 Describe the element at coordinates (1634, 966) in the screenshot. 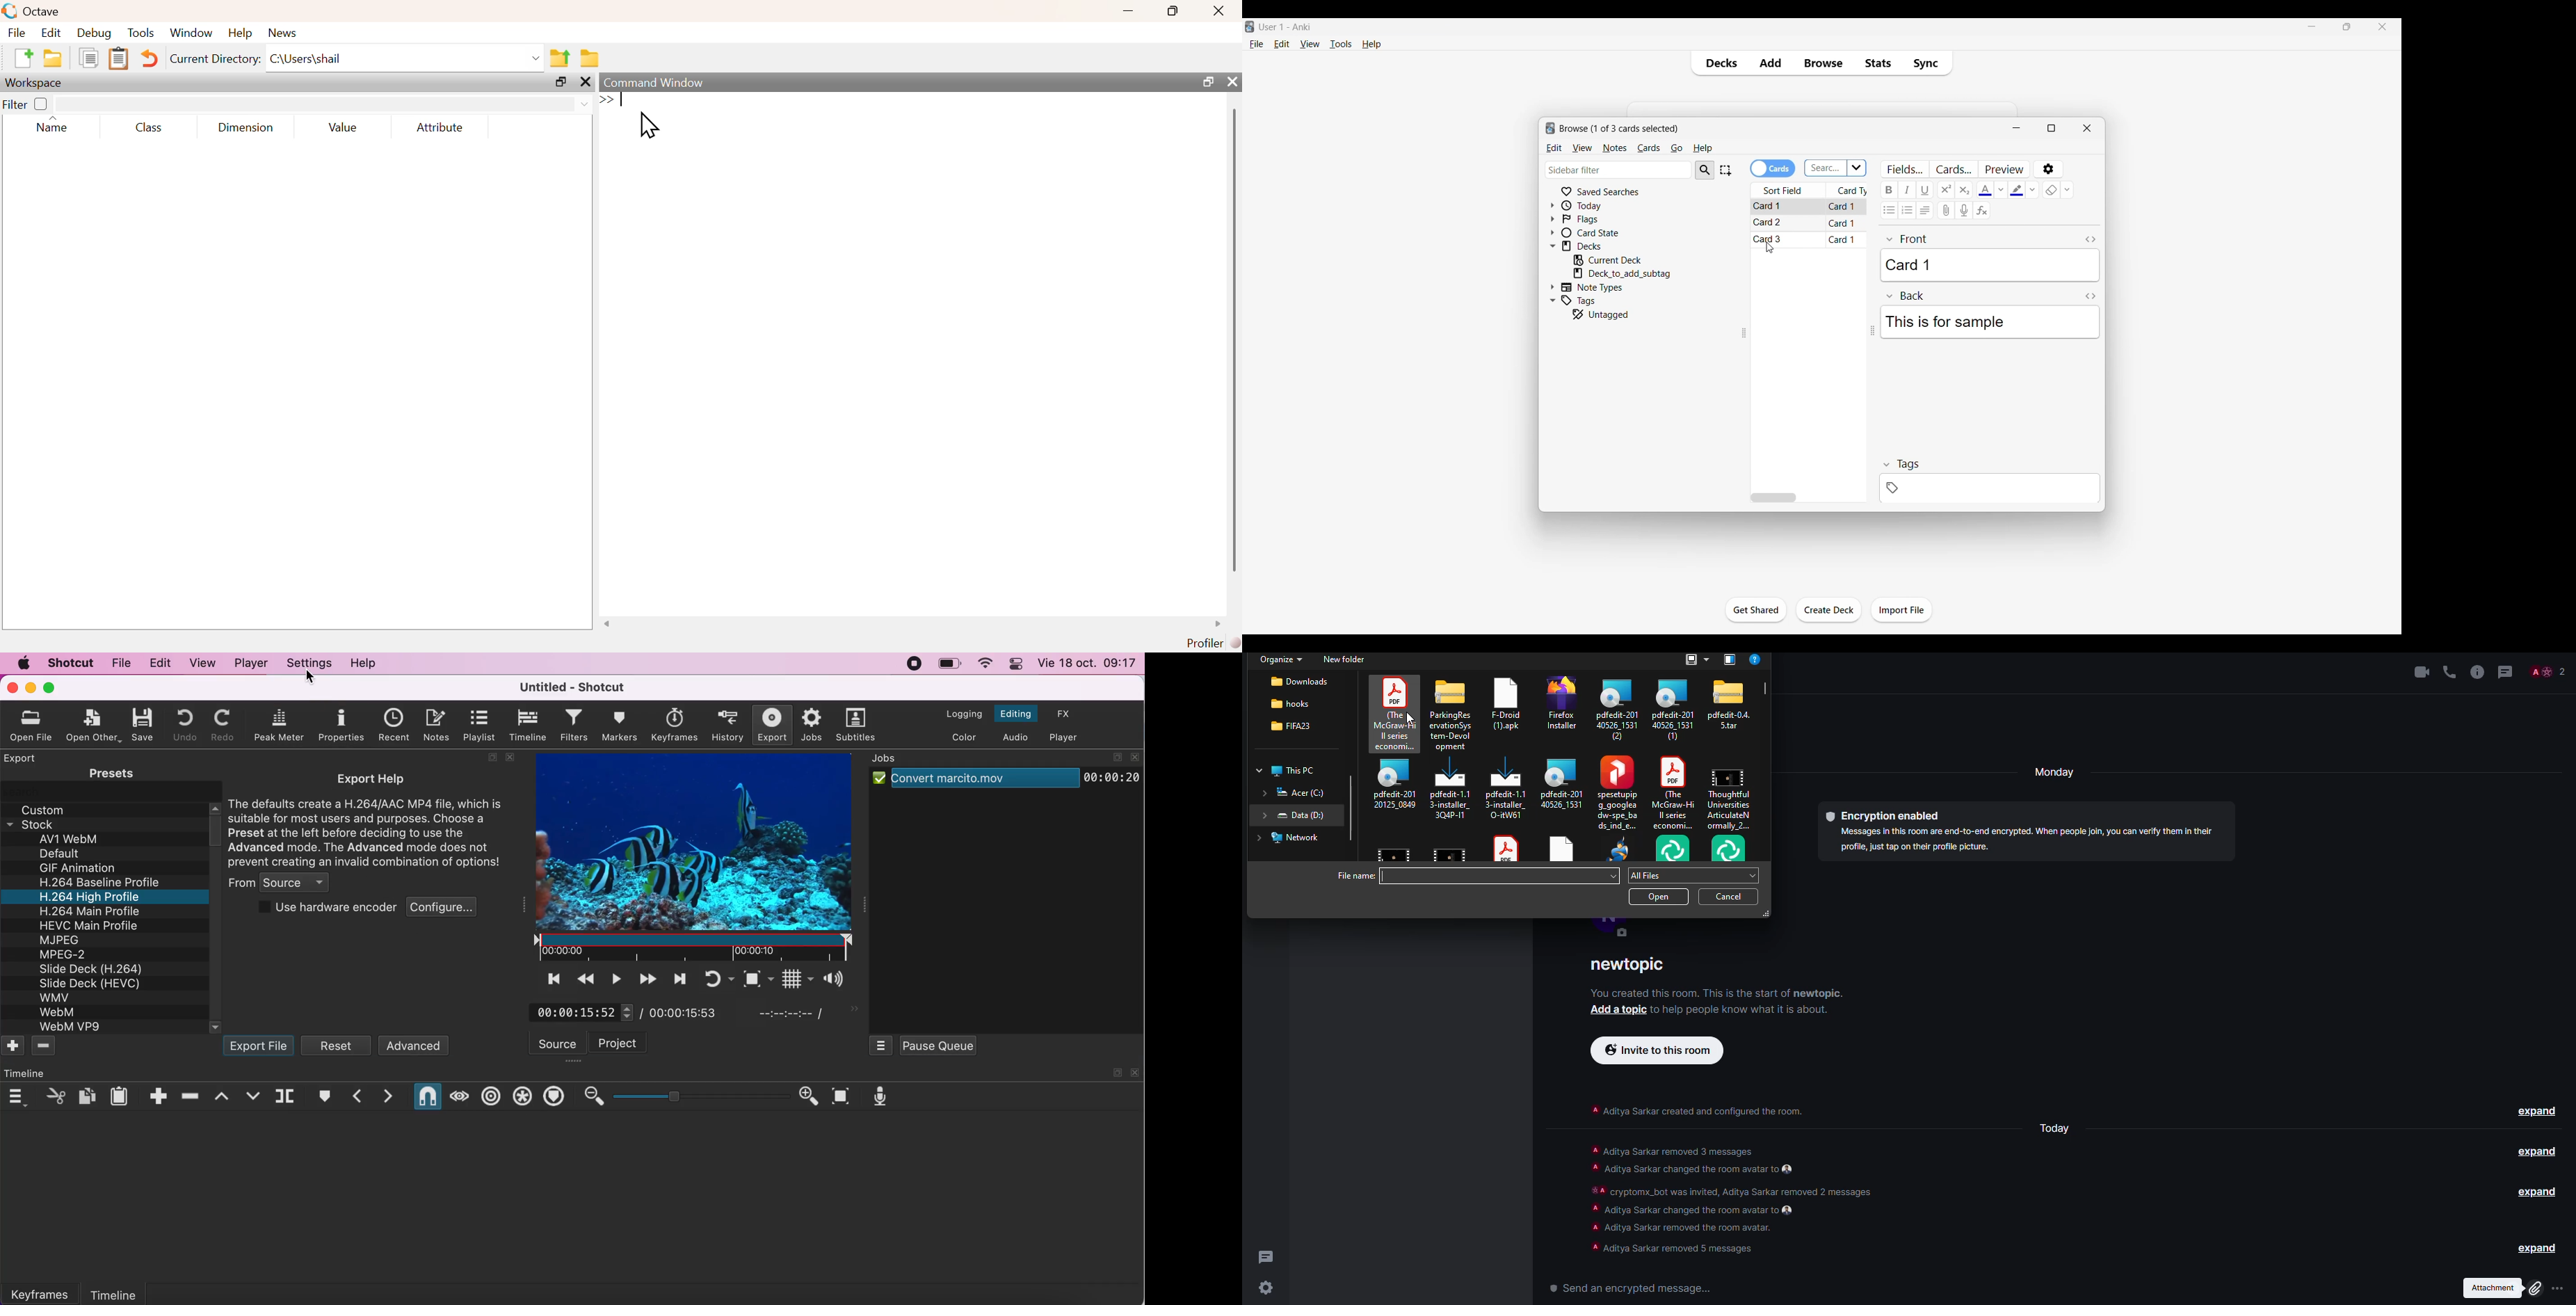

I see `room` at that location.